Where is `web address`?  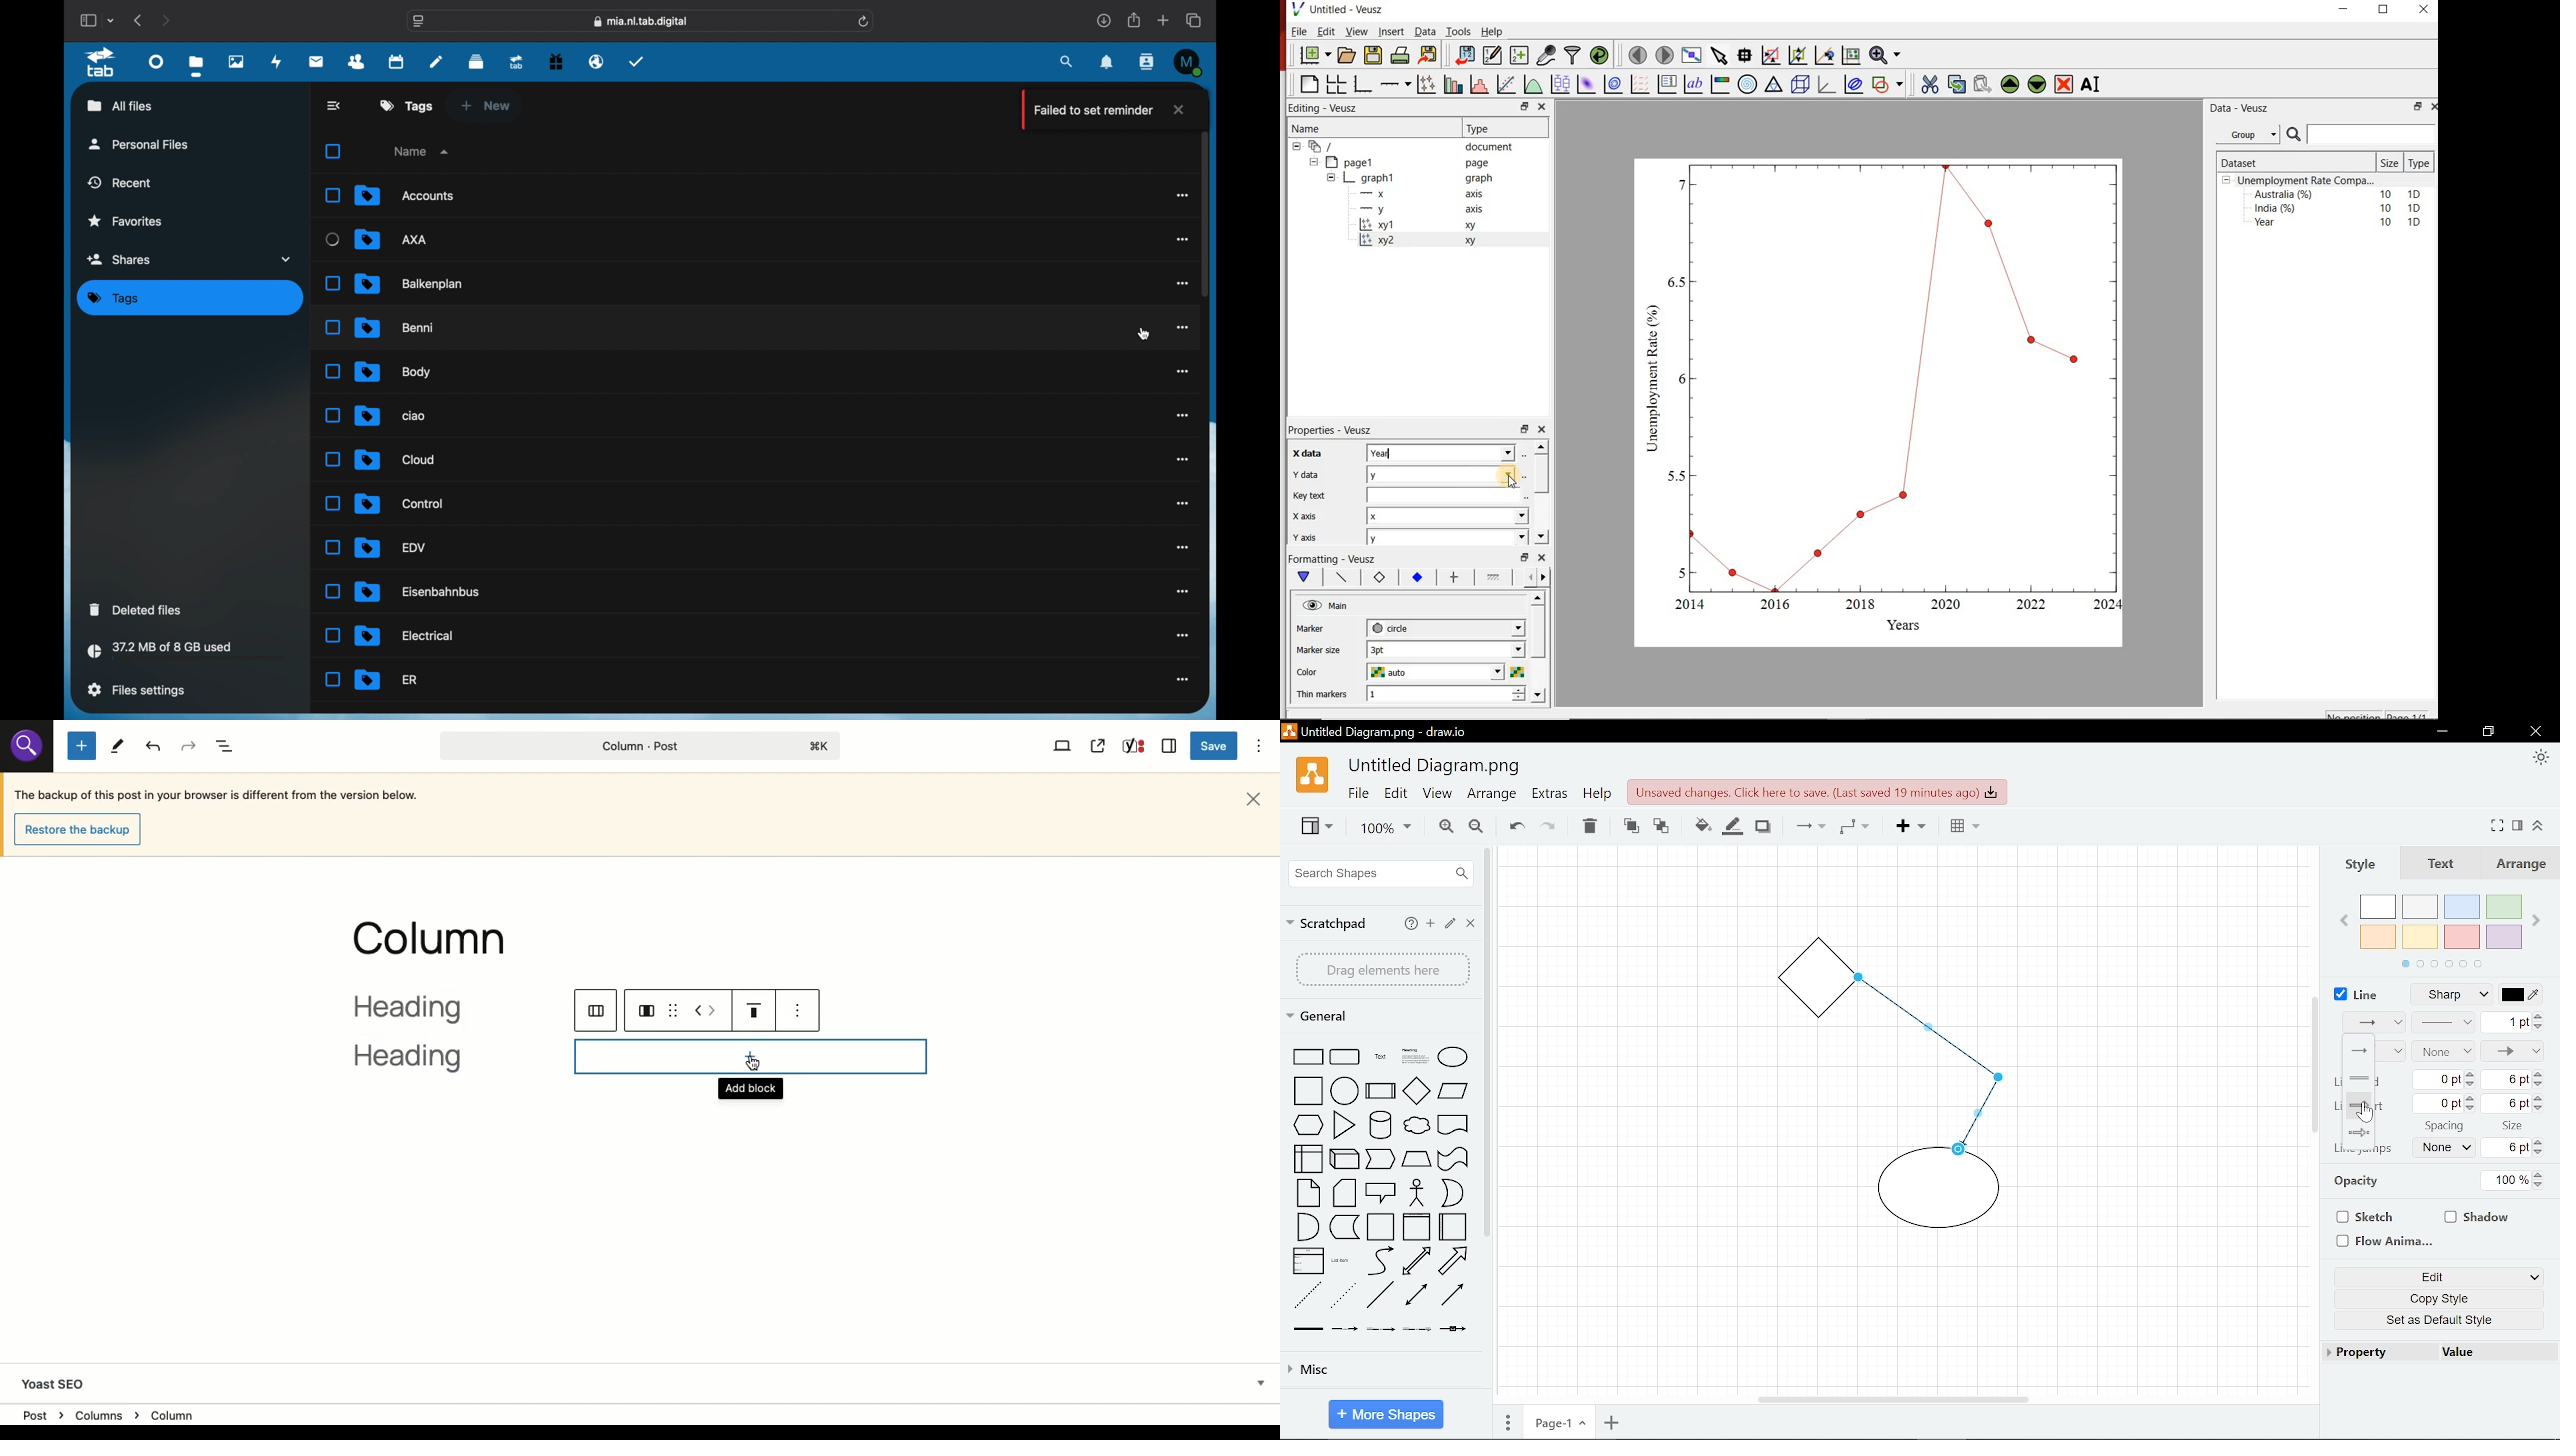 web address is located at coordinates (641, 22).